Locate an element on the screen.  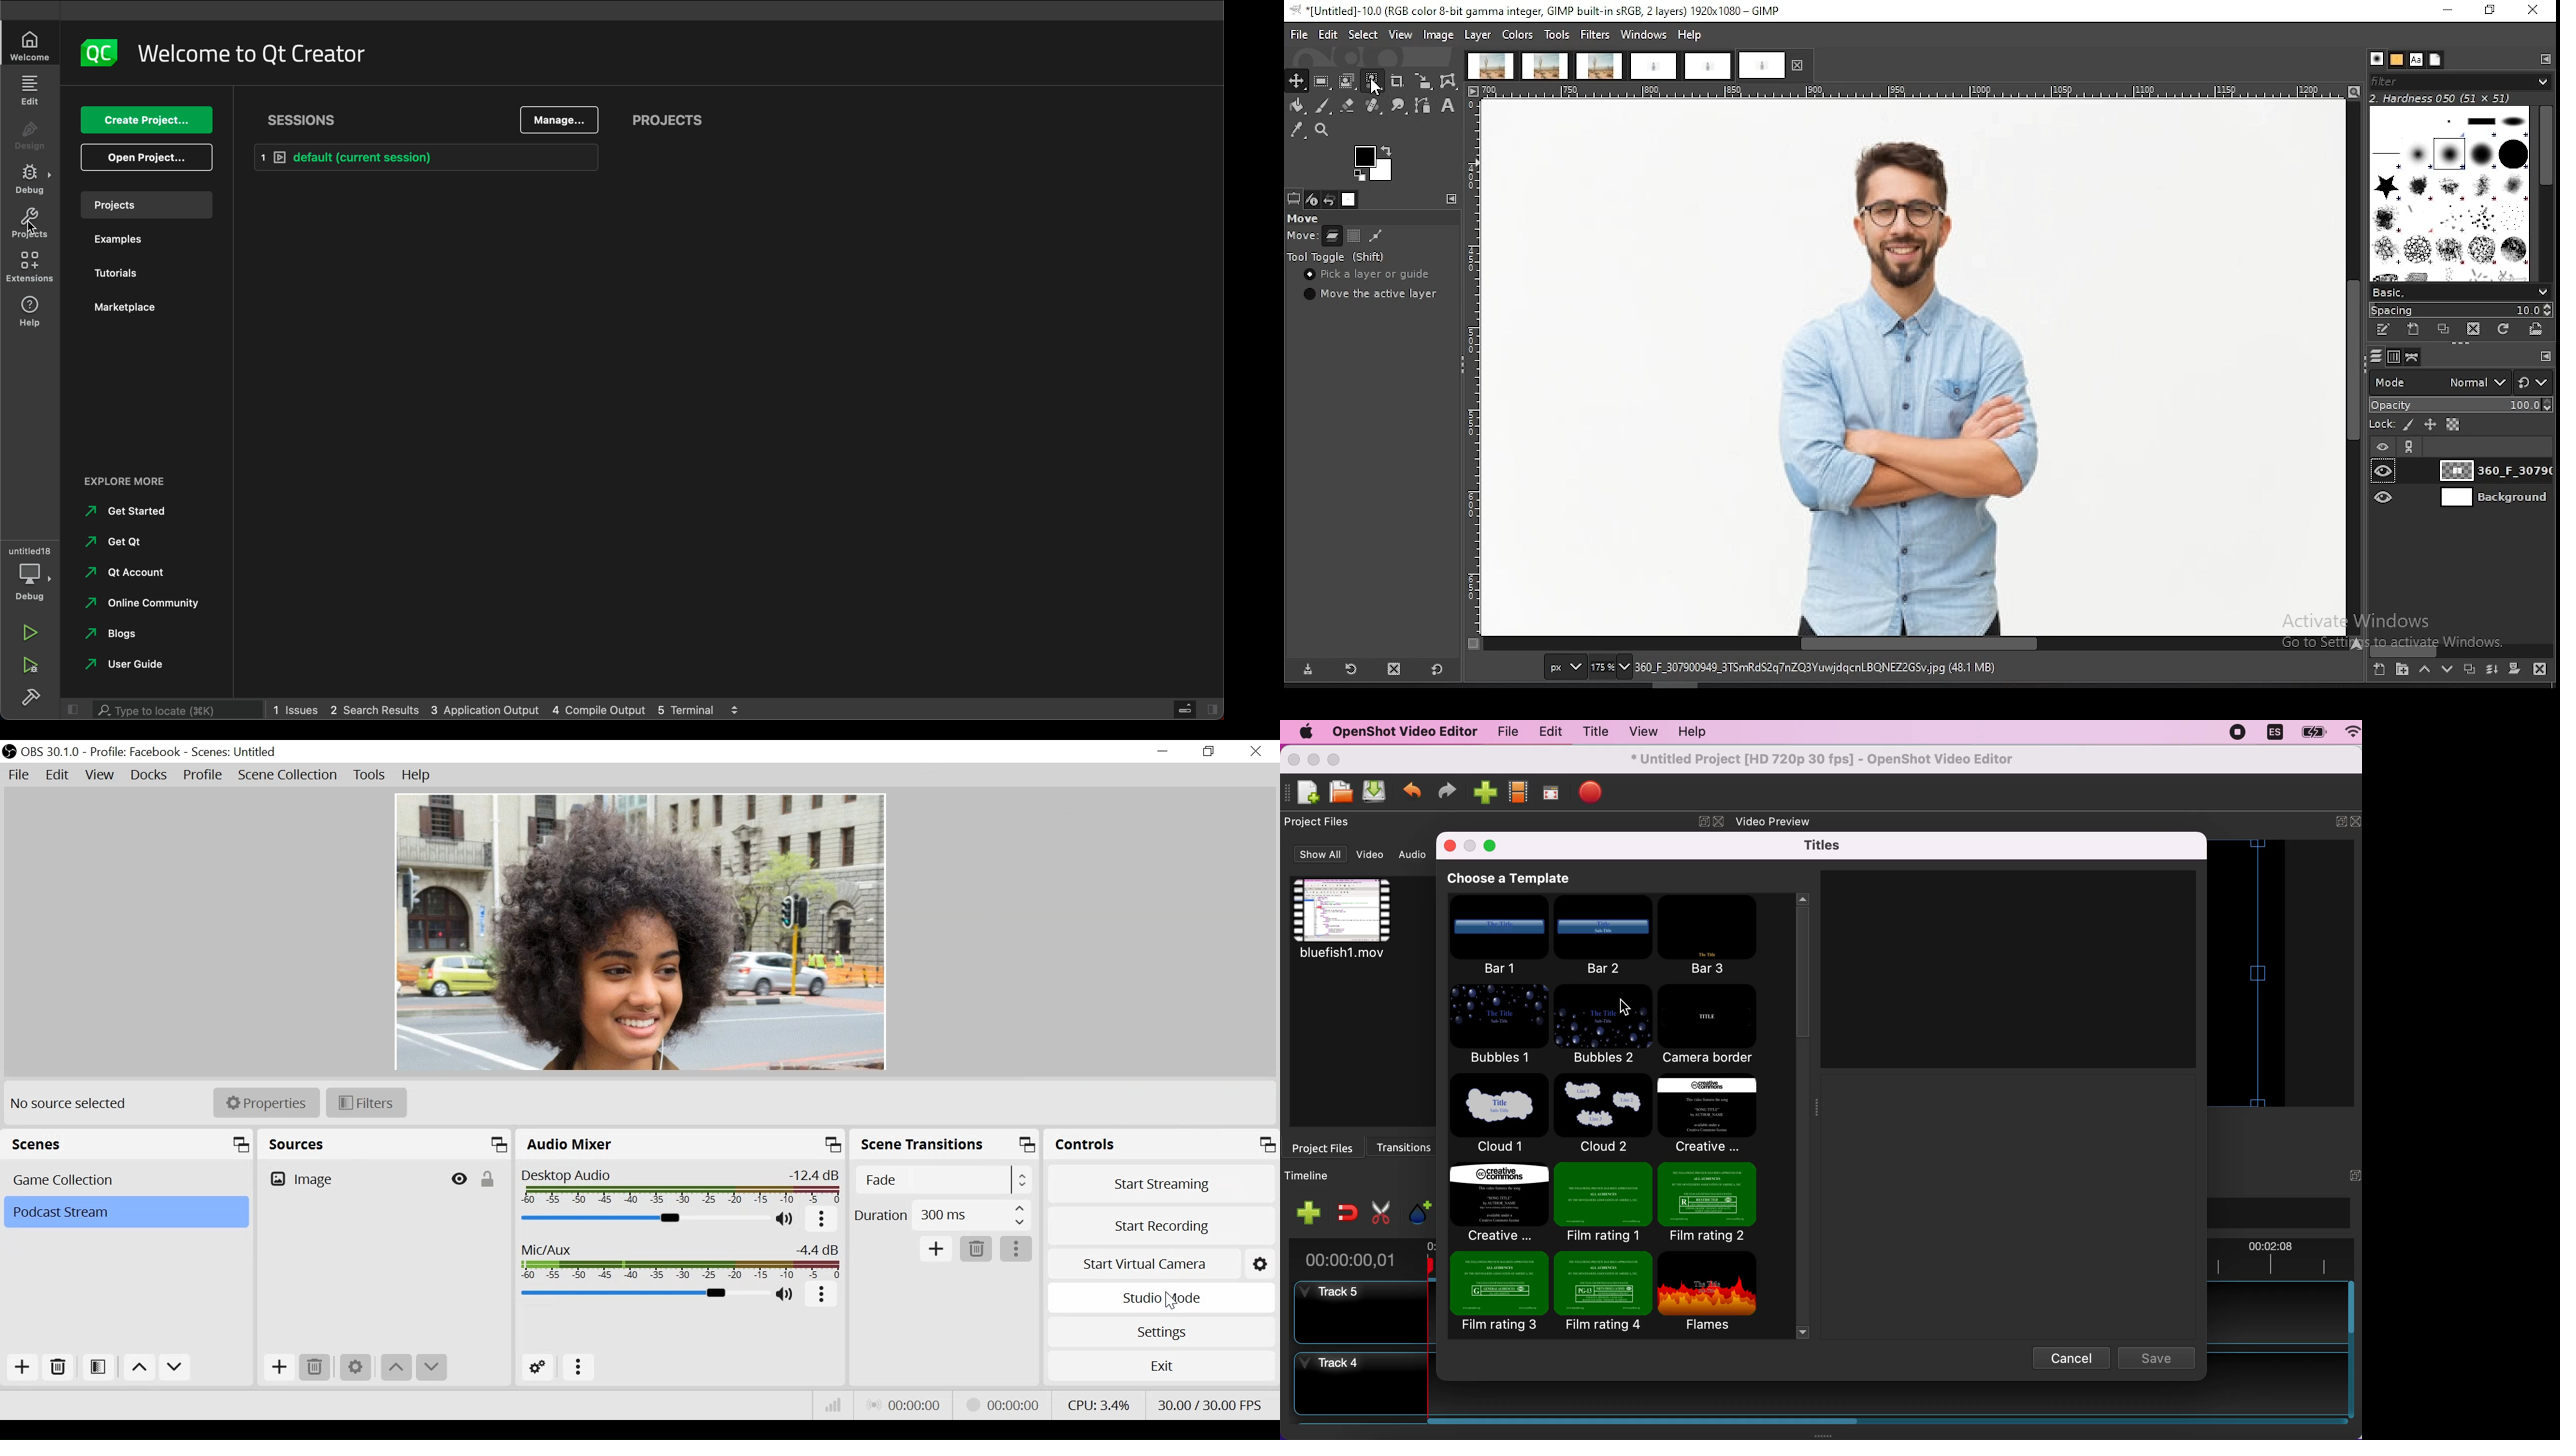
Advanced Audio Settings is located at coordinates (537, 1367).